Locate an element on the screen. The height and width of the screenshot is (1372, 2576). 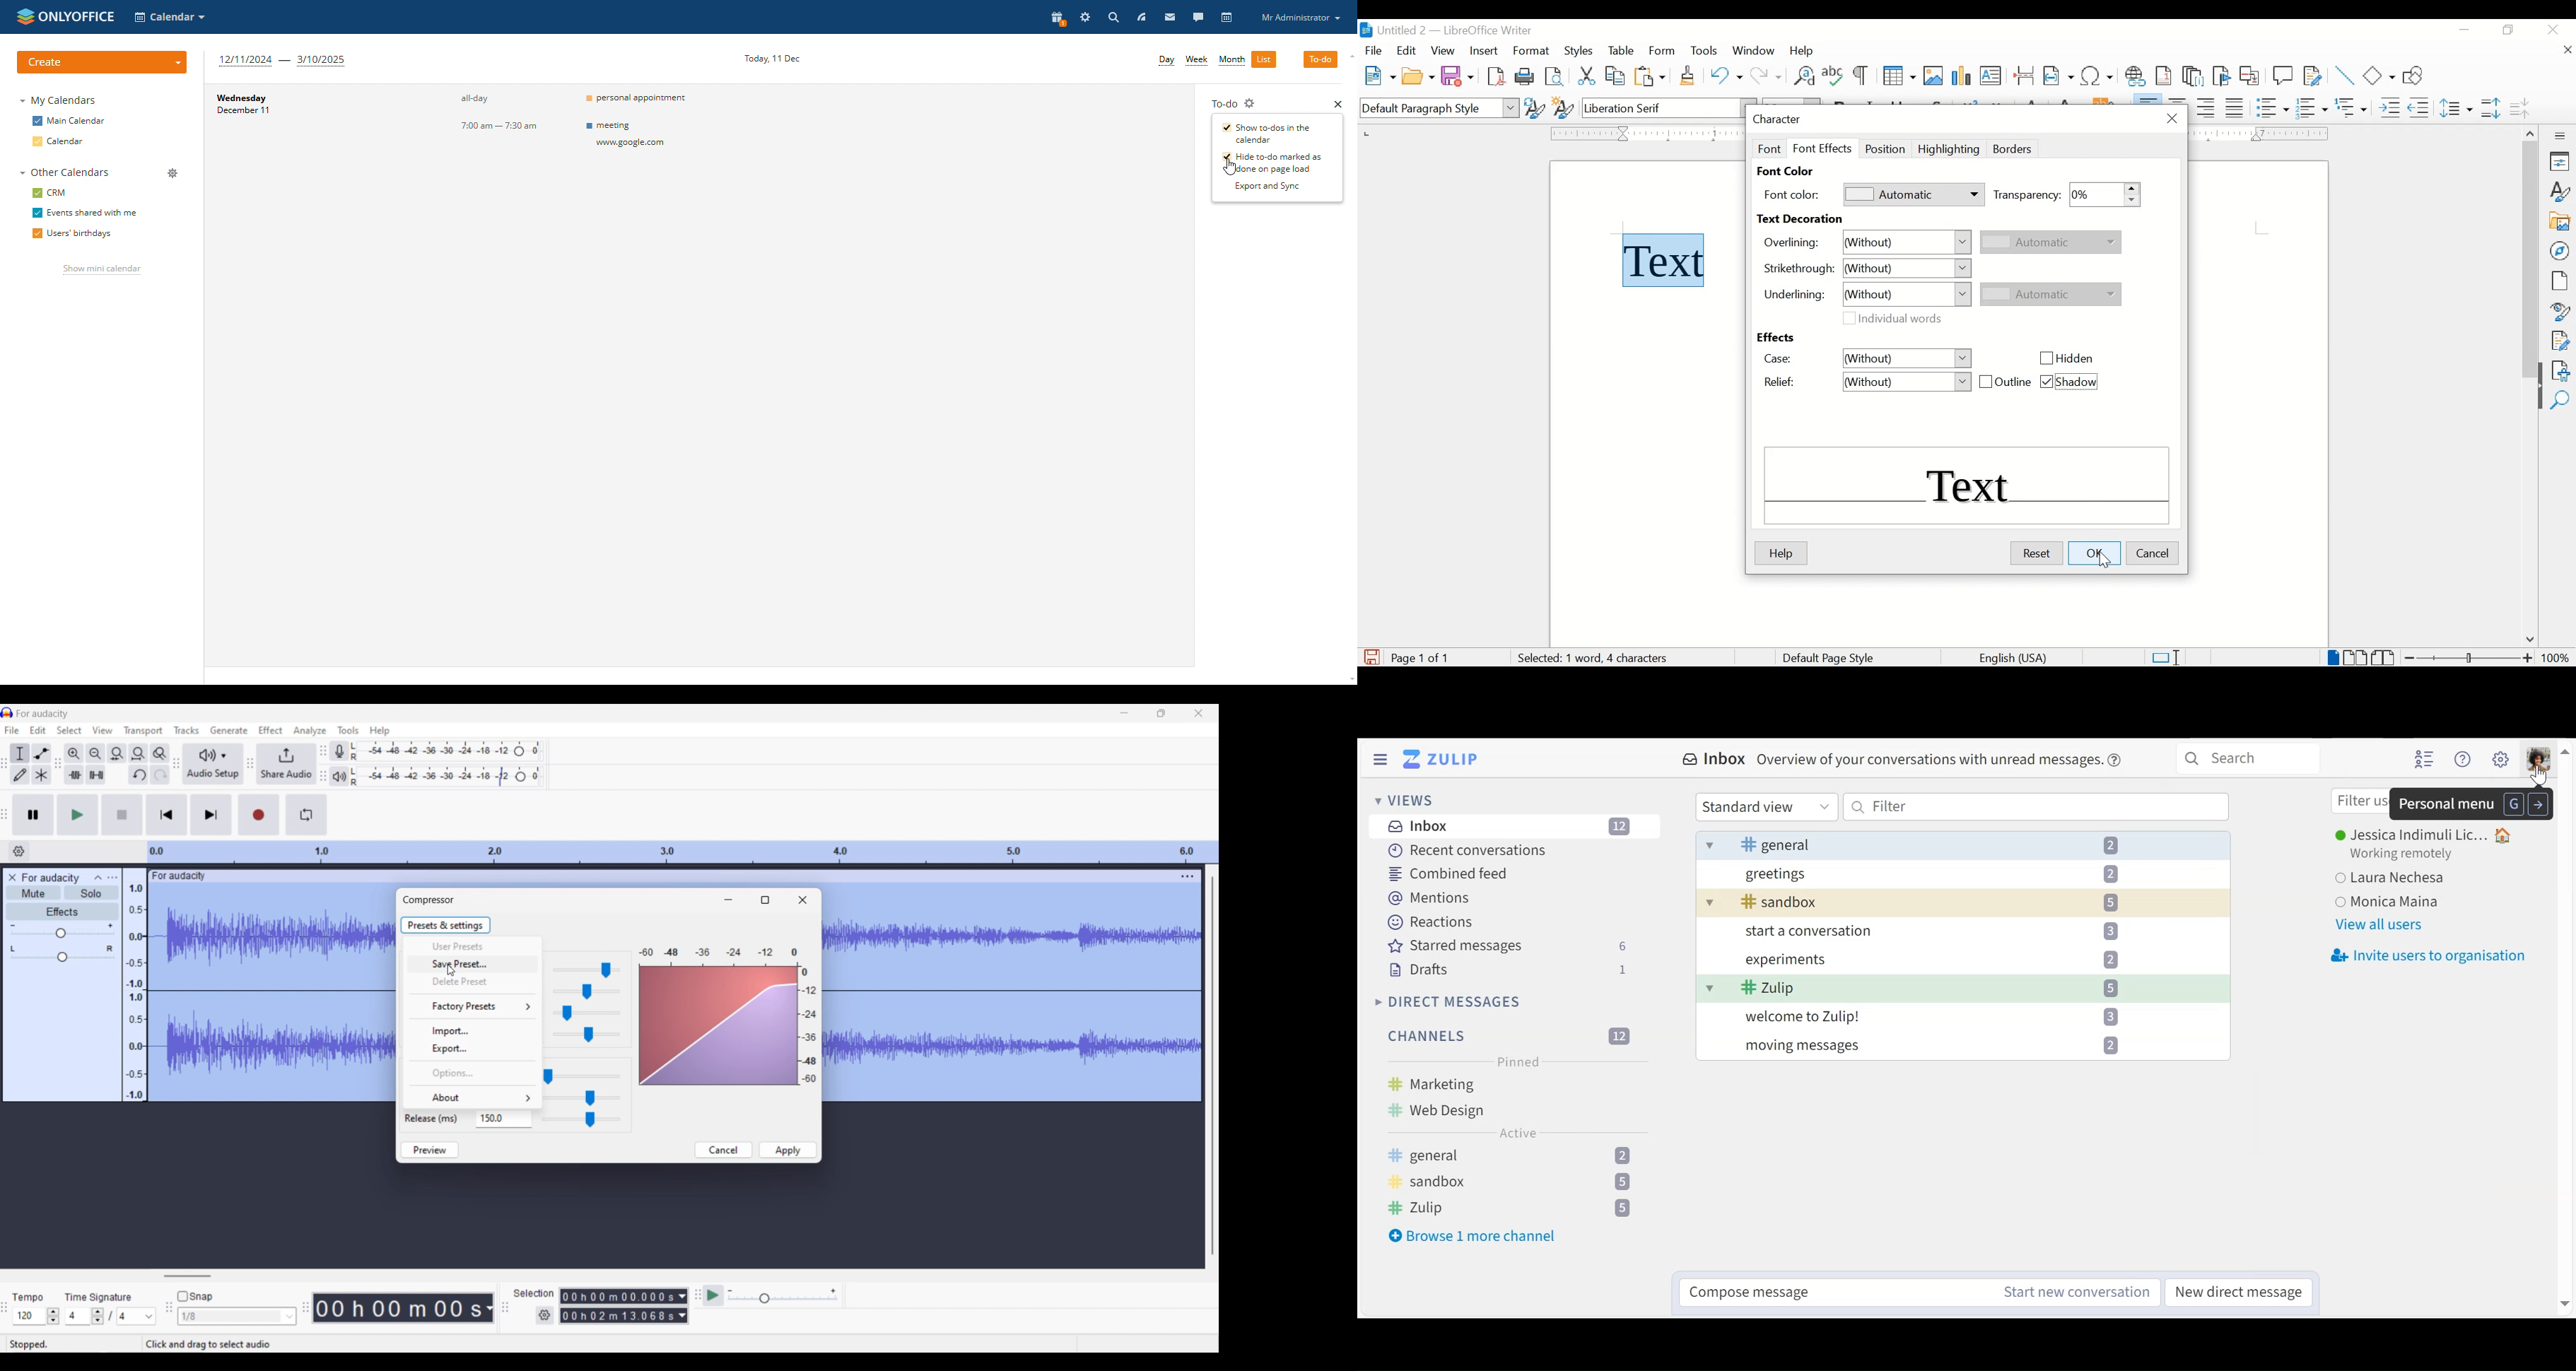
Threshold slider is located at coordinates (584, 970).